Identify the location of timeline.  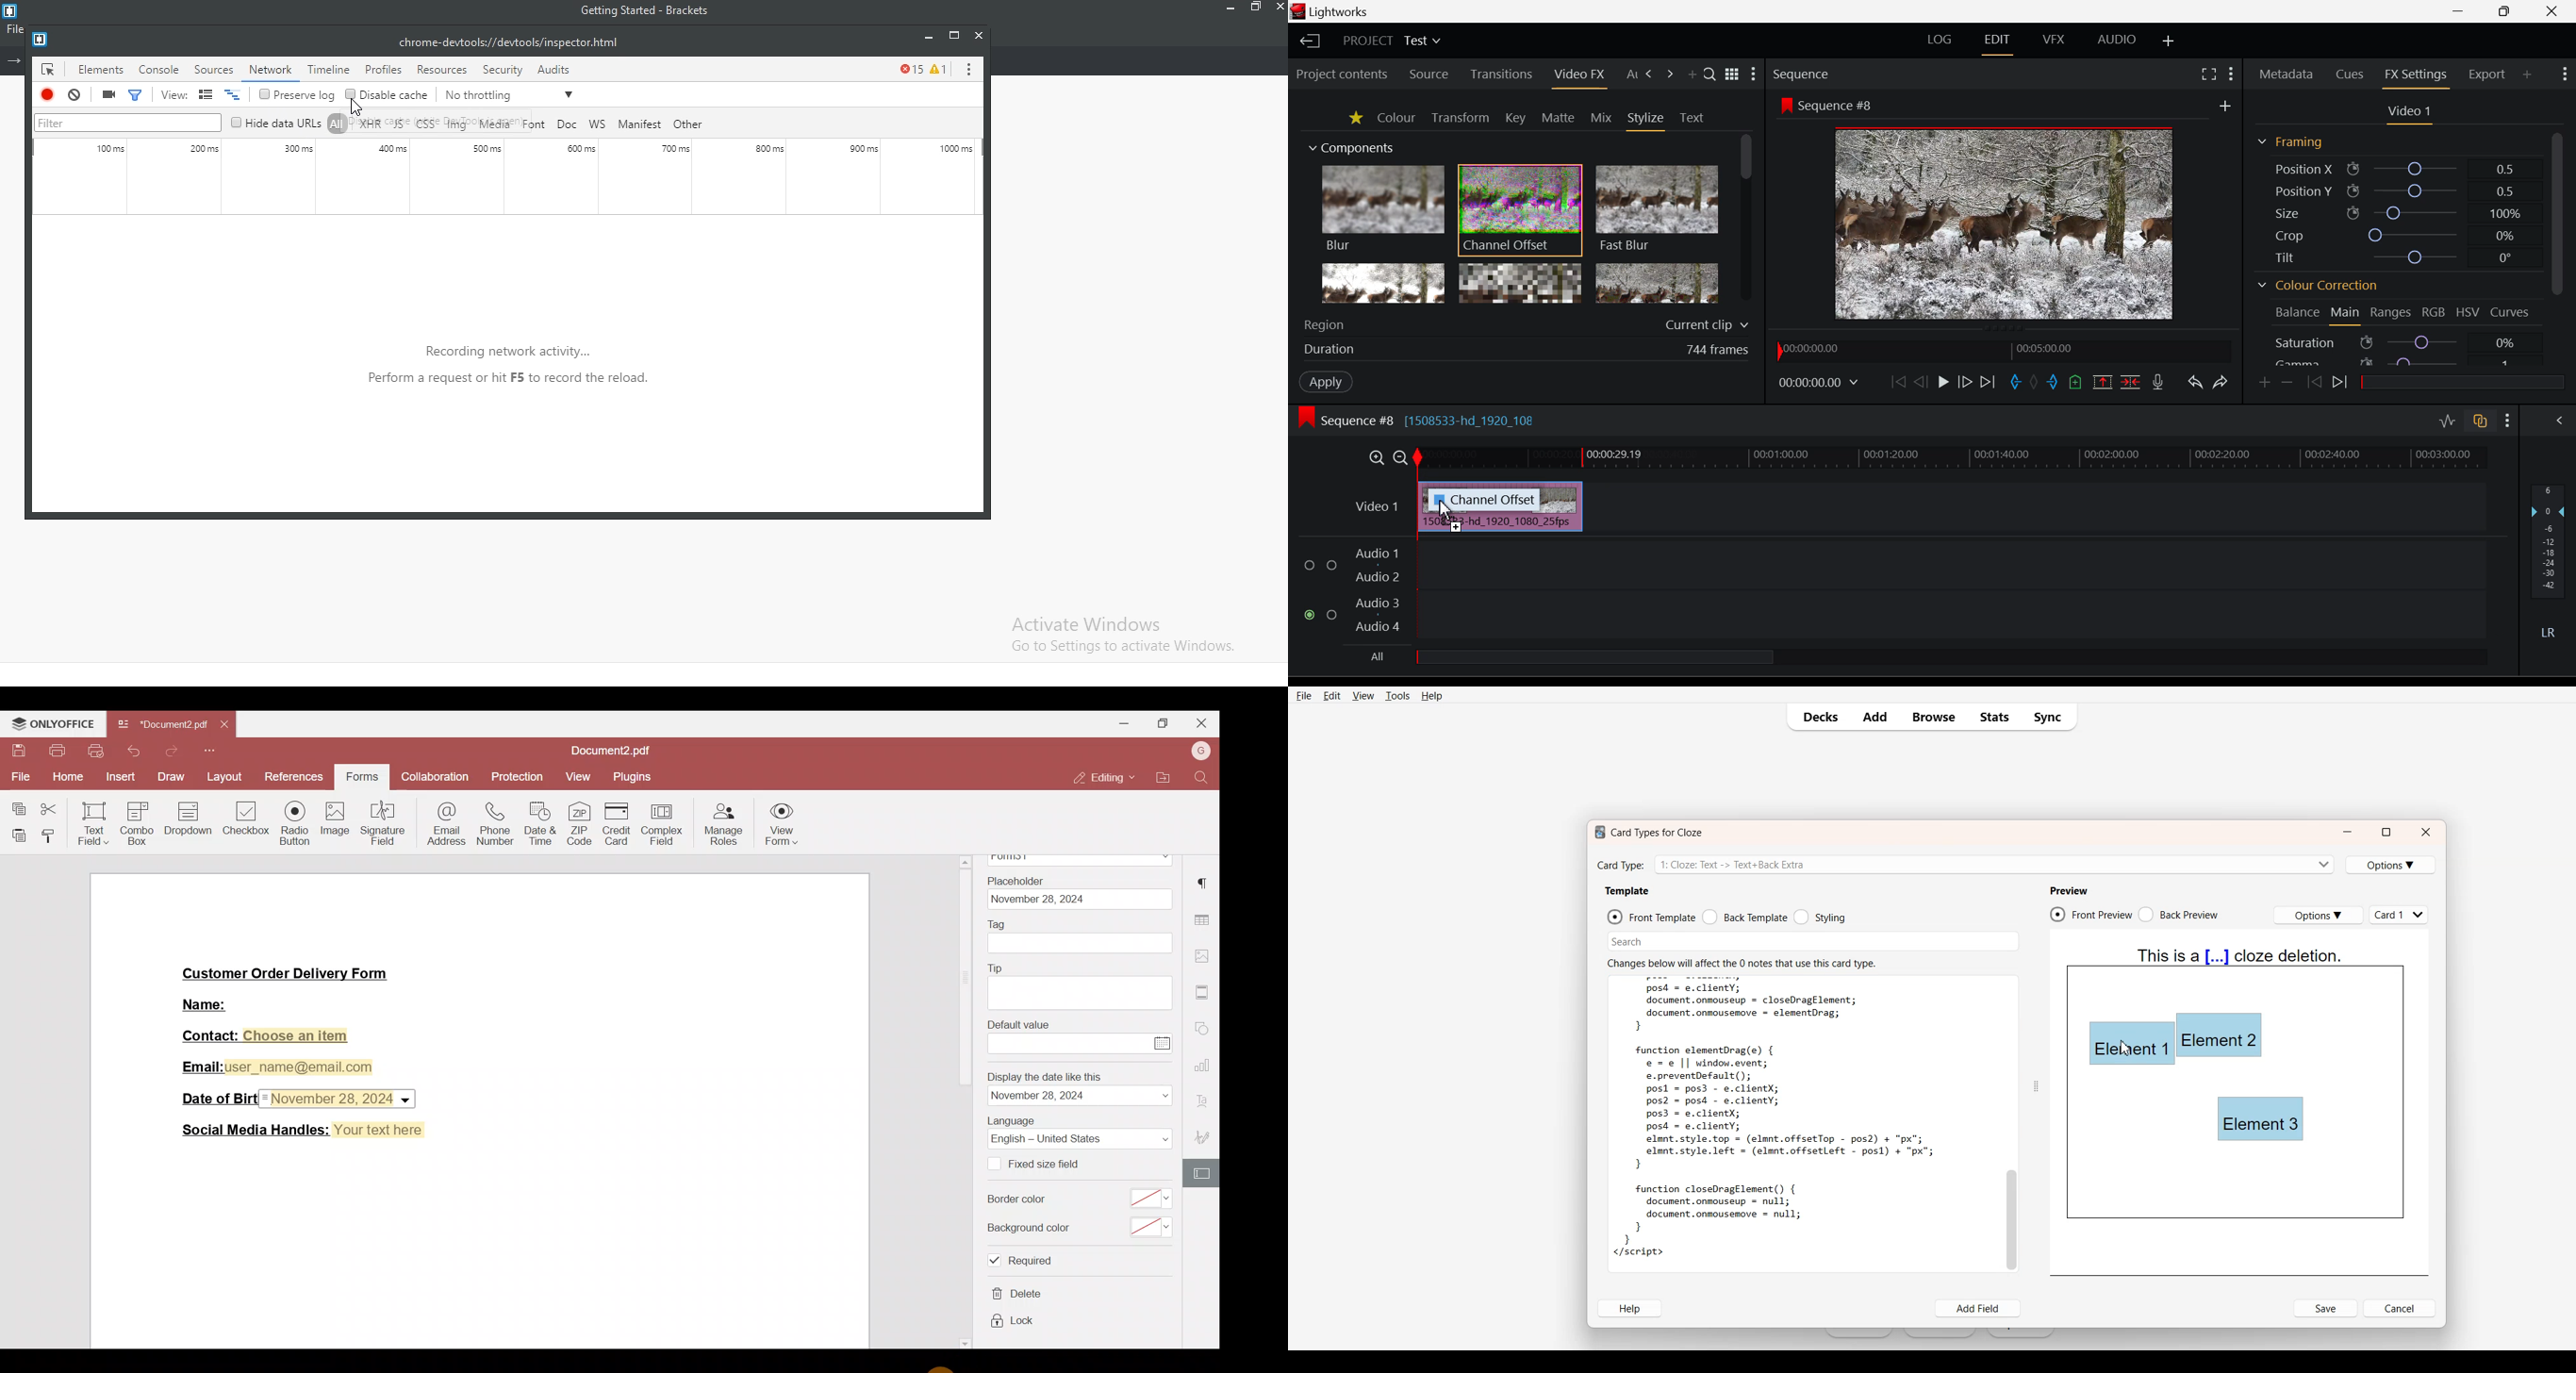
(328, 67).